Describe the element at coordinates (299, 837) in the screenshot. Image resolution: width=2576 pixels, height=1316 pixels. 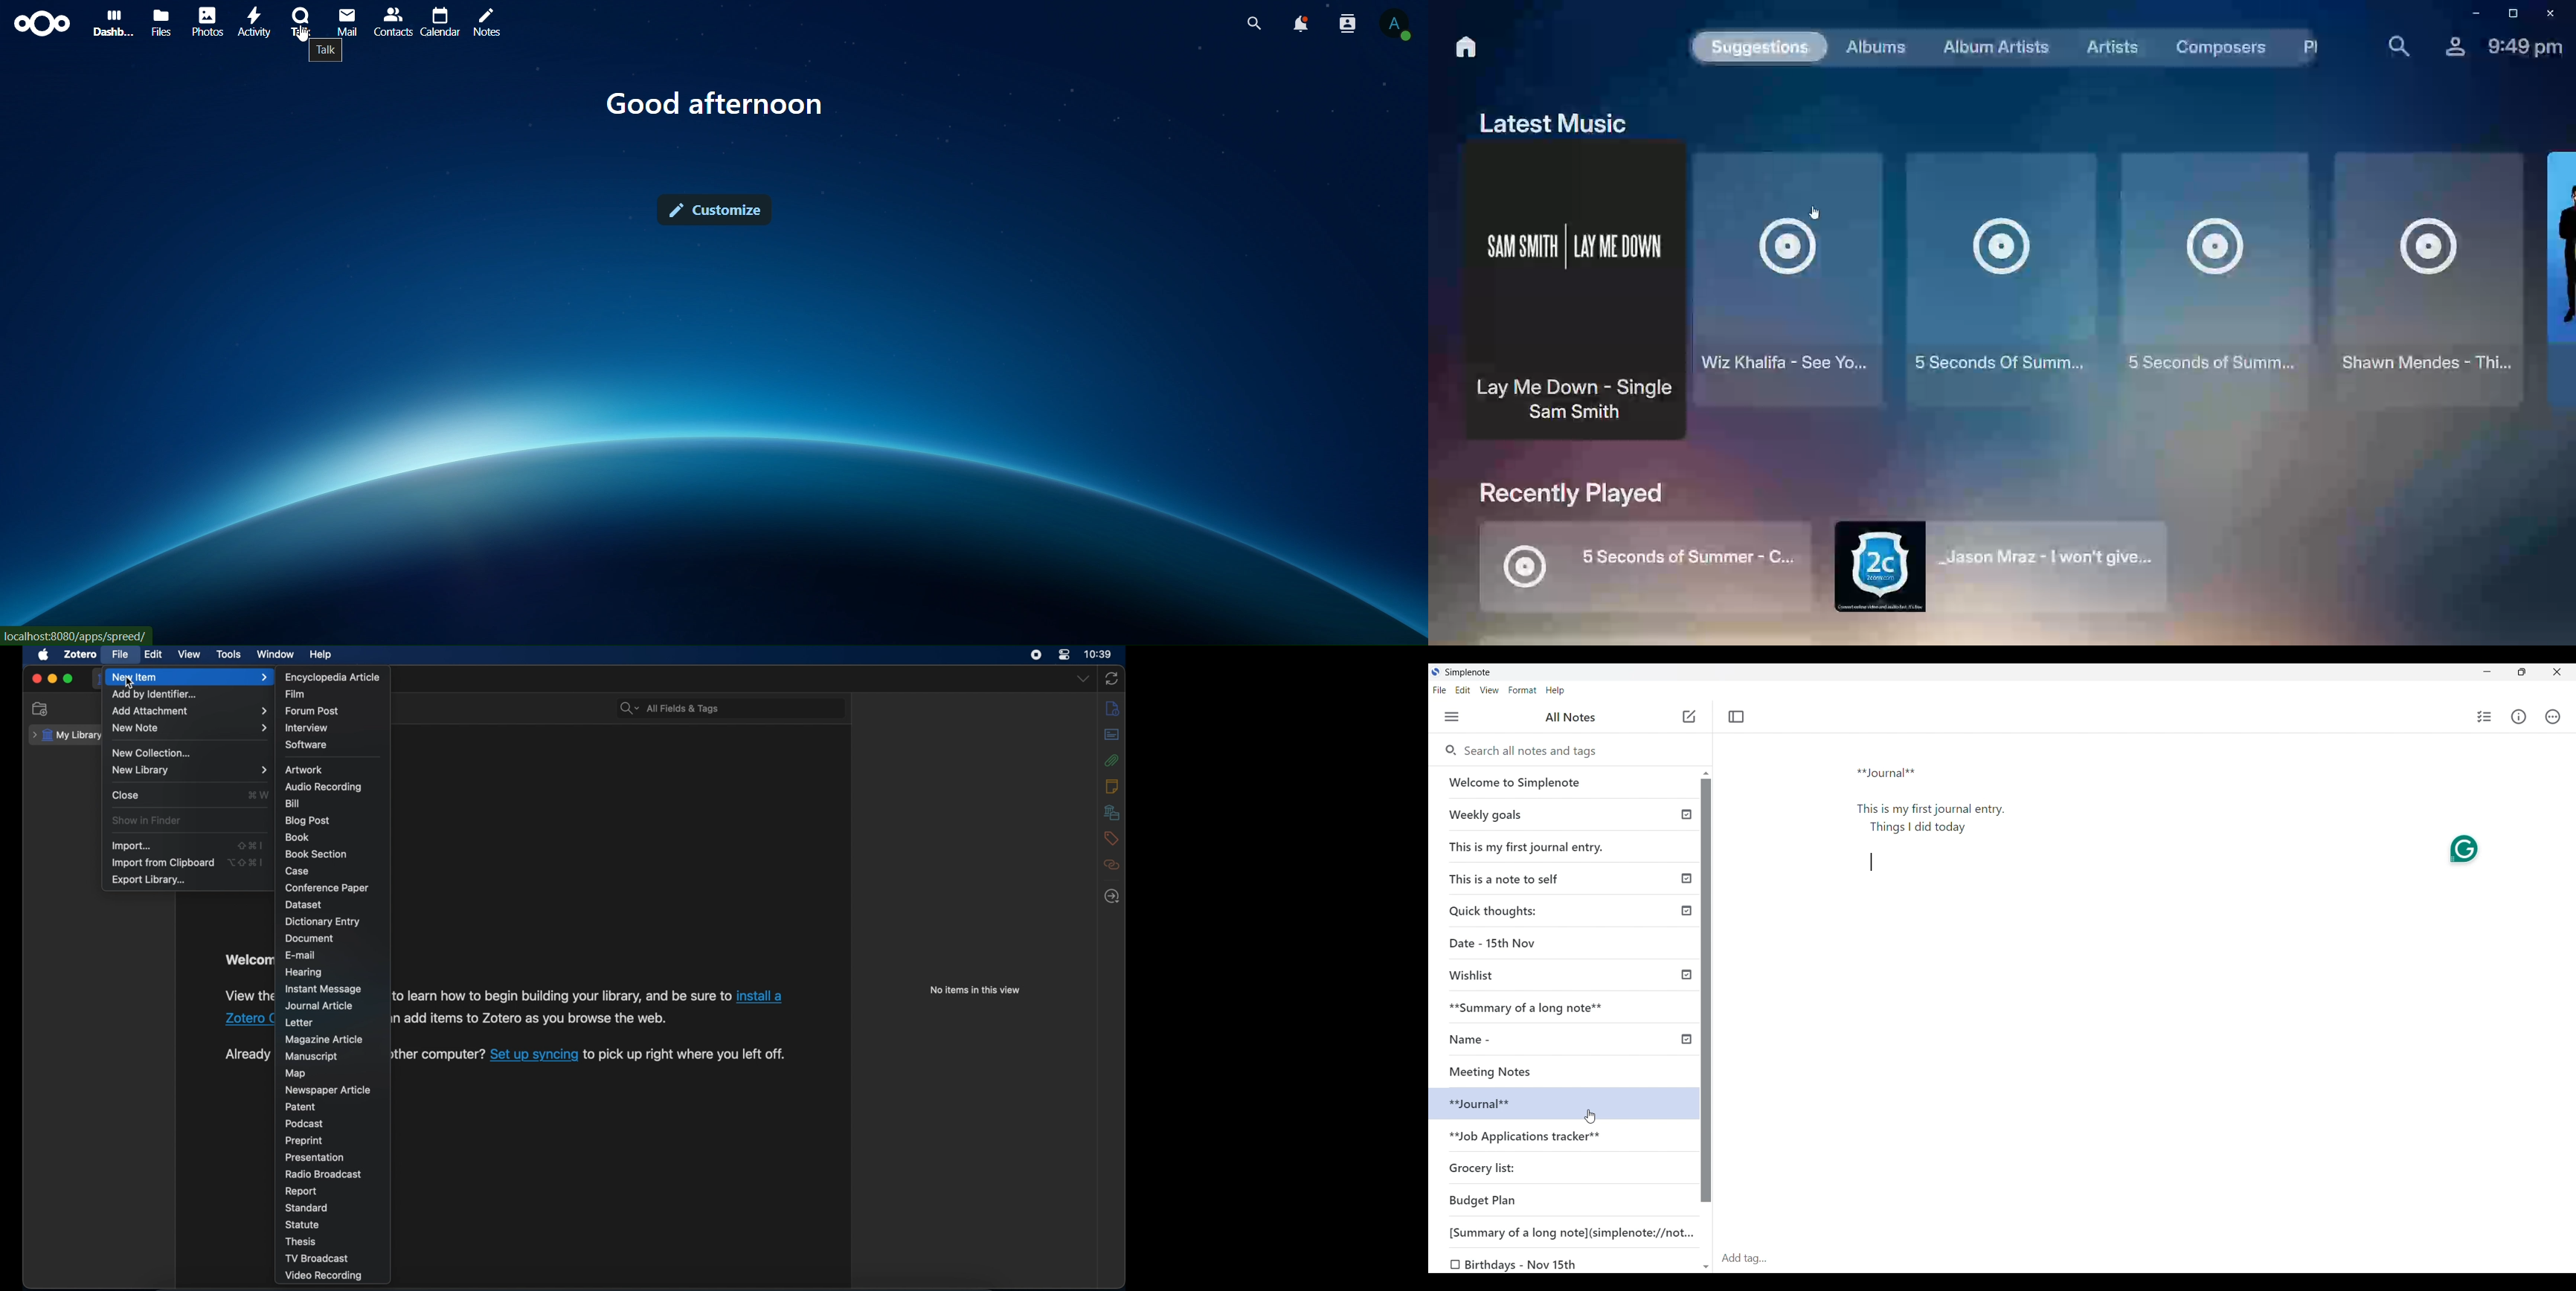
I see `book` at that location.